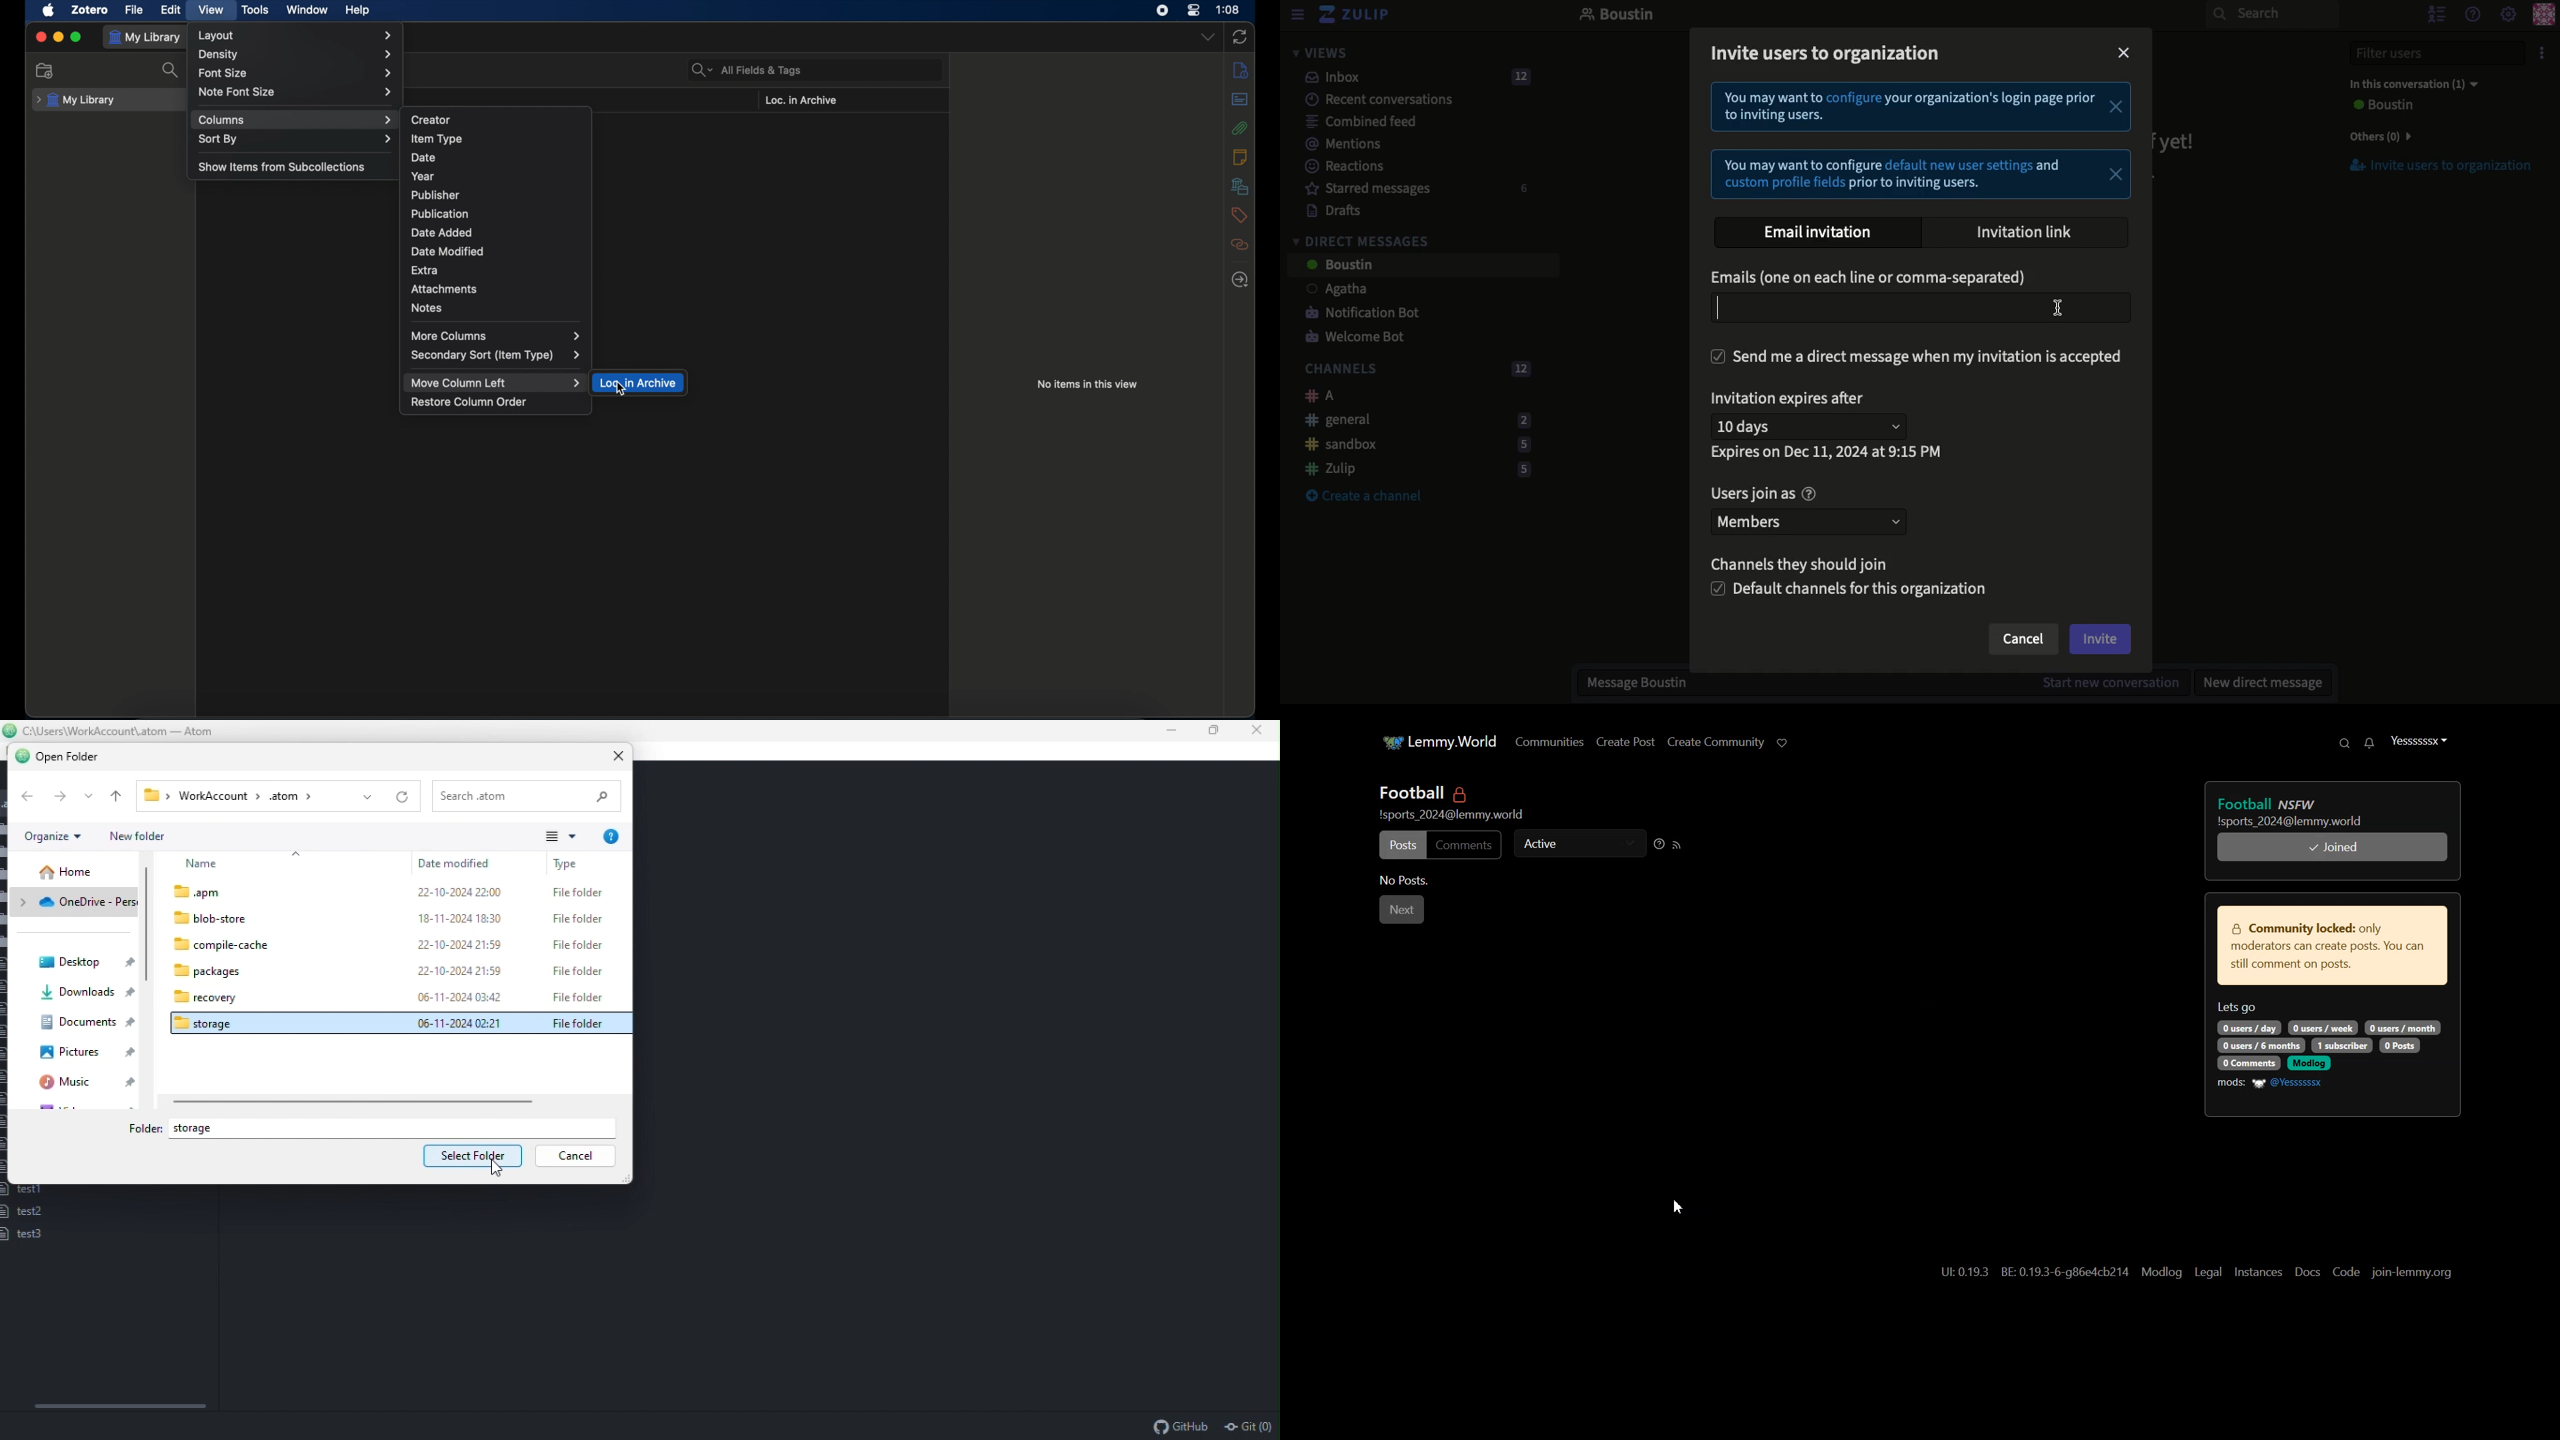  What do you see at coordinates (1762, 494) in the screenshot?
I see `Users join as` at bounding box center [1762, 494].